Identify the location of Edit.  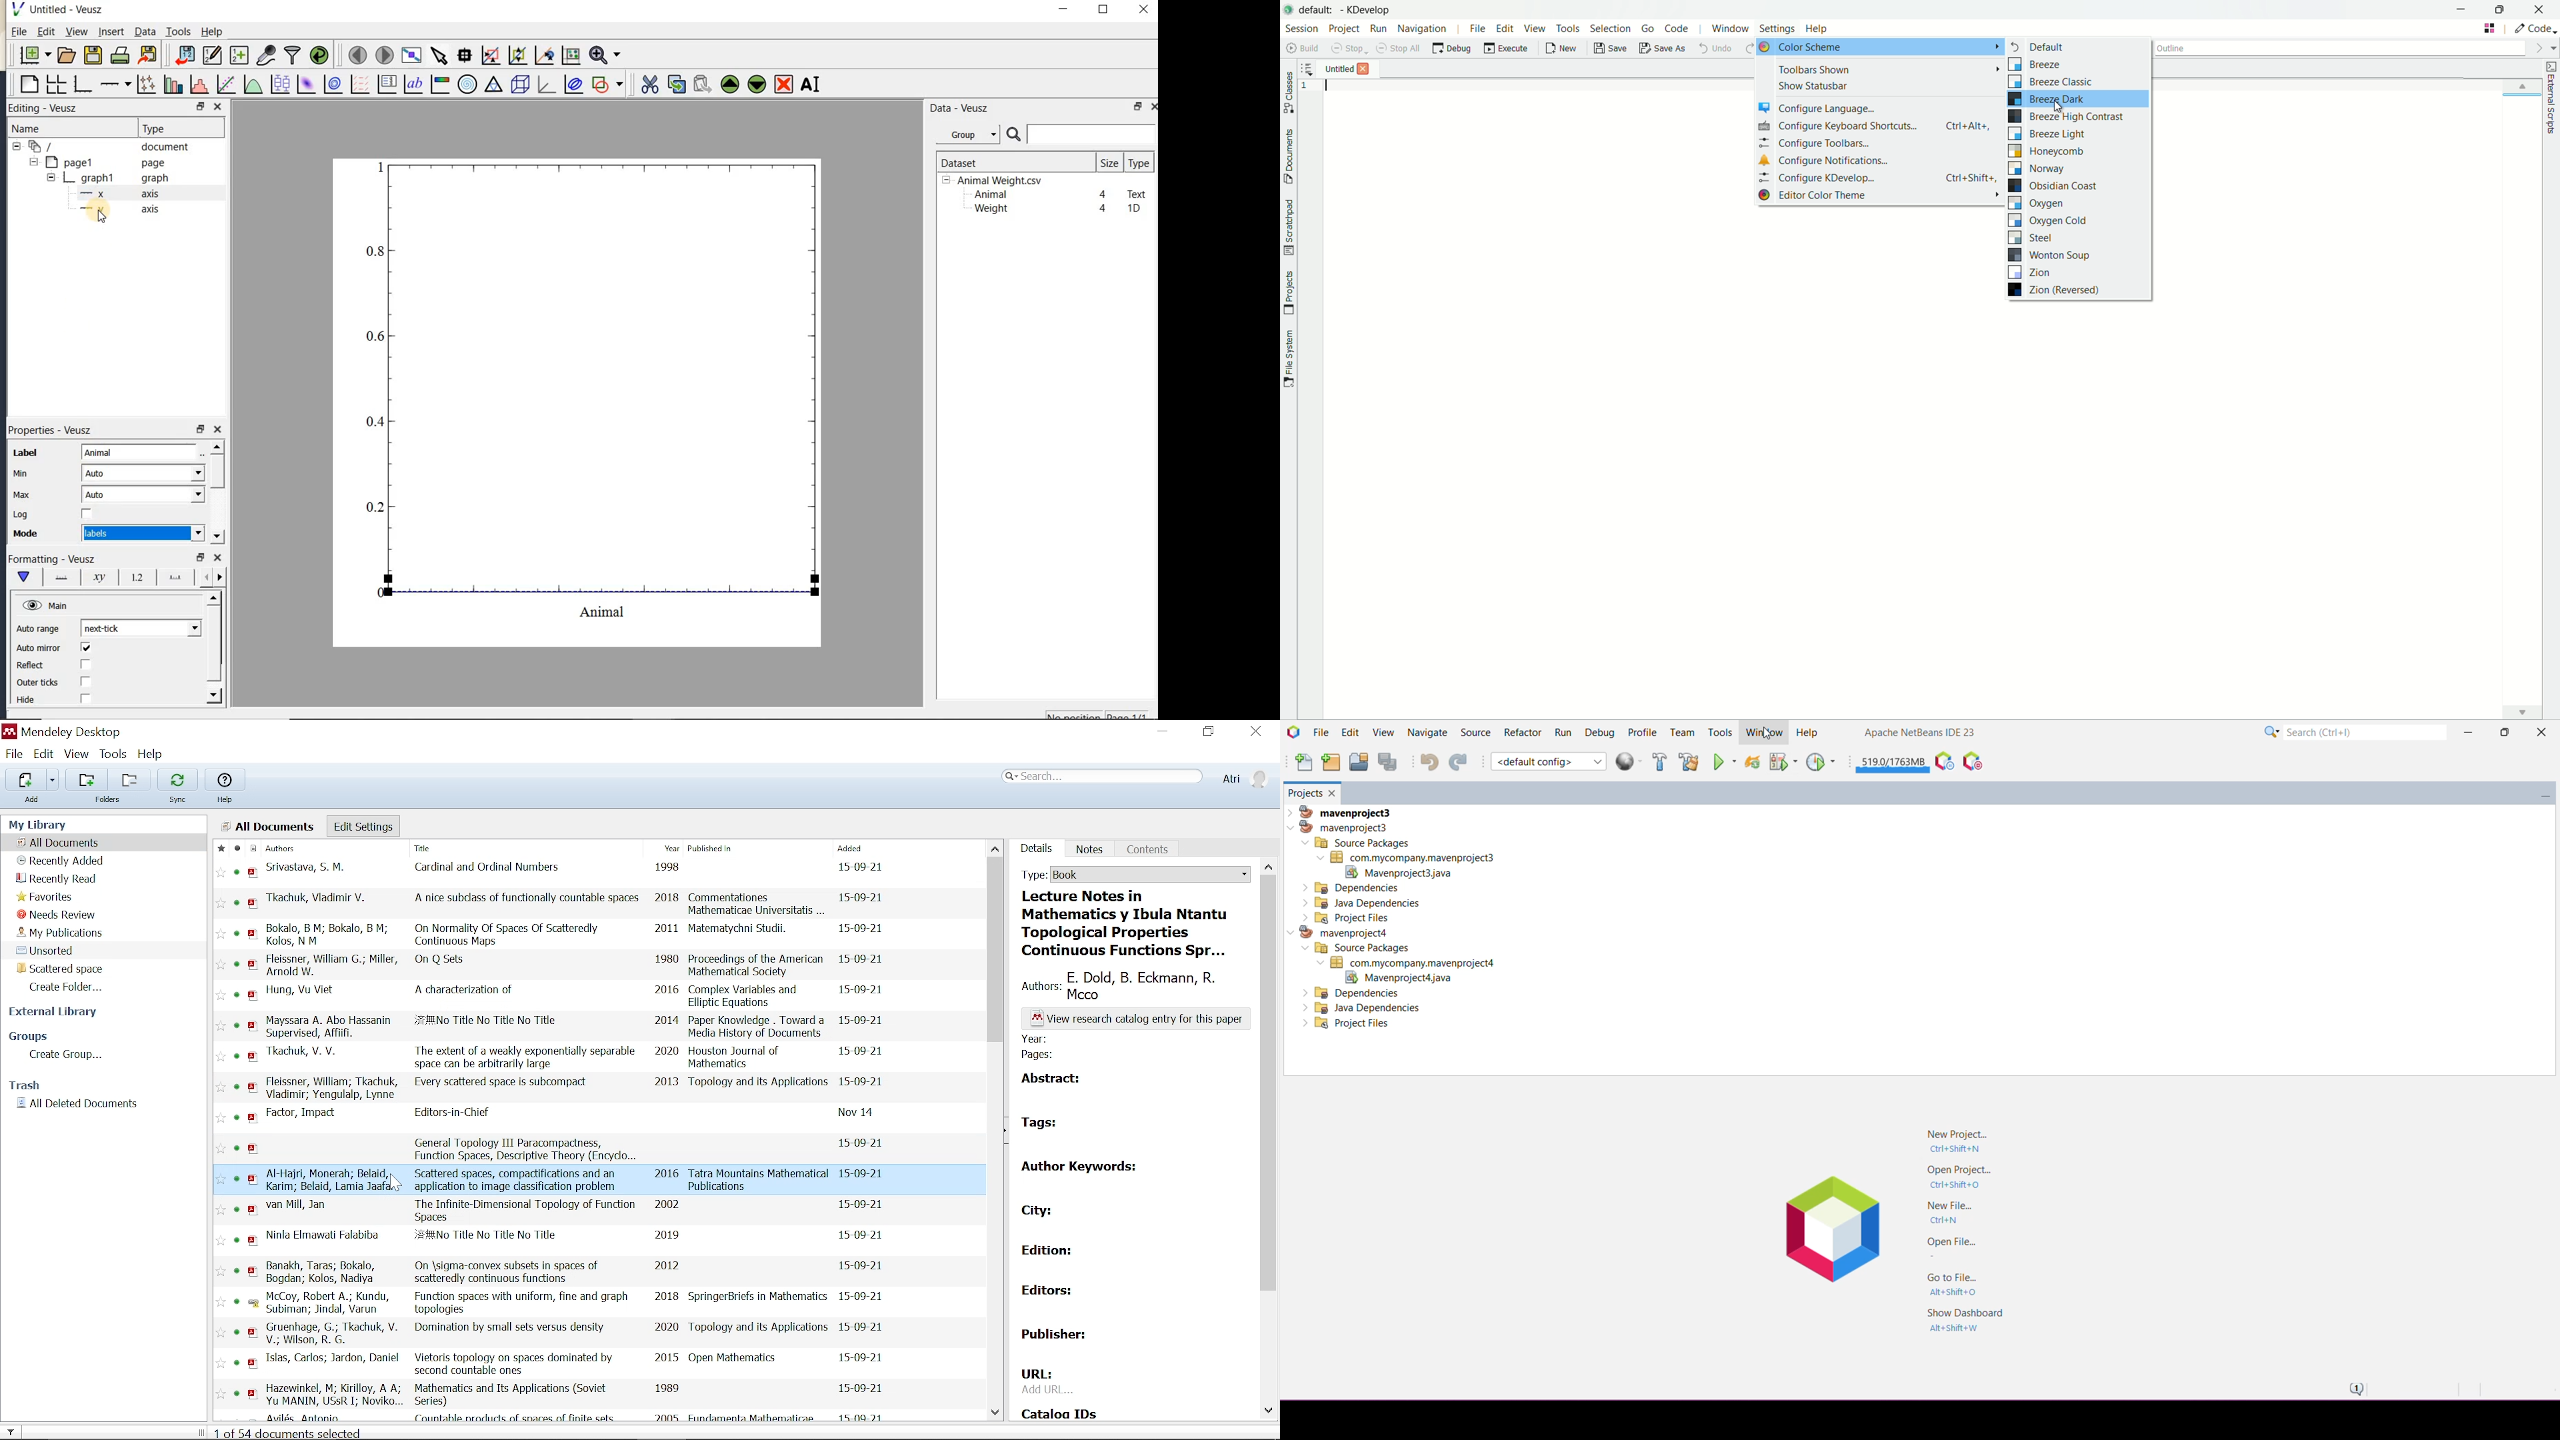
(44, 754).